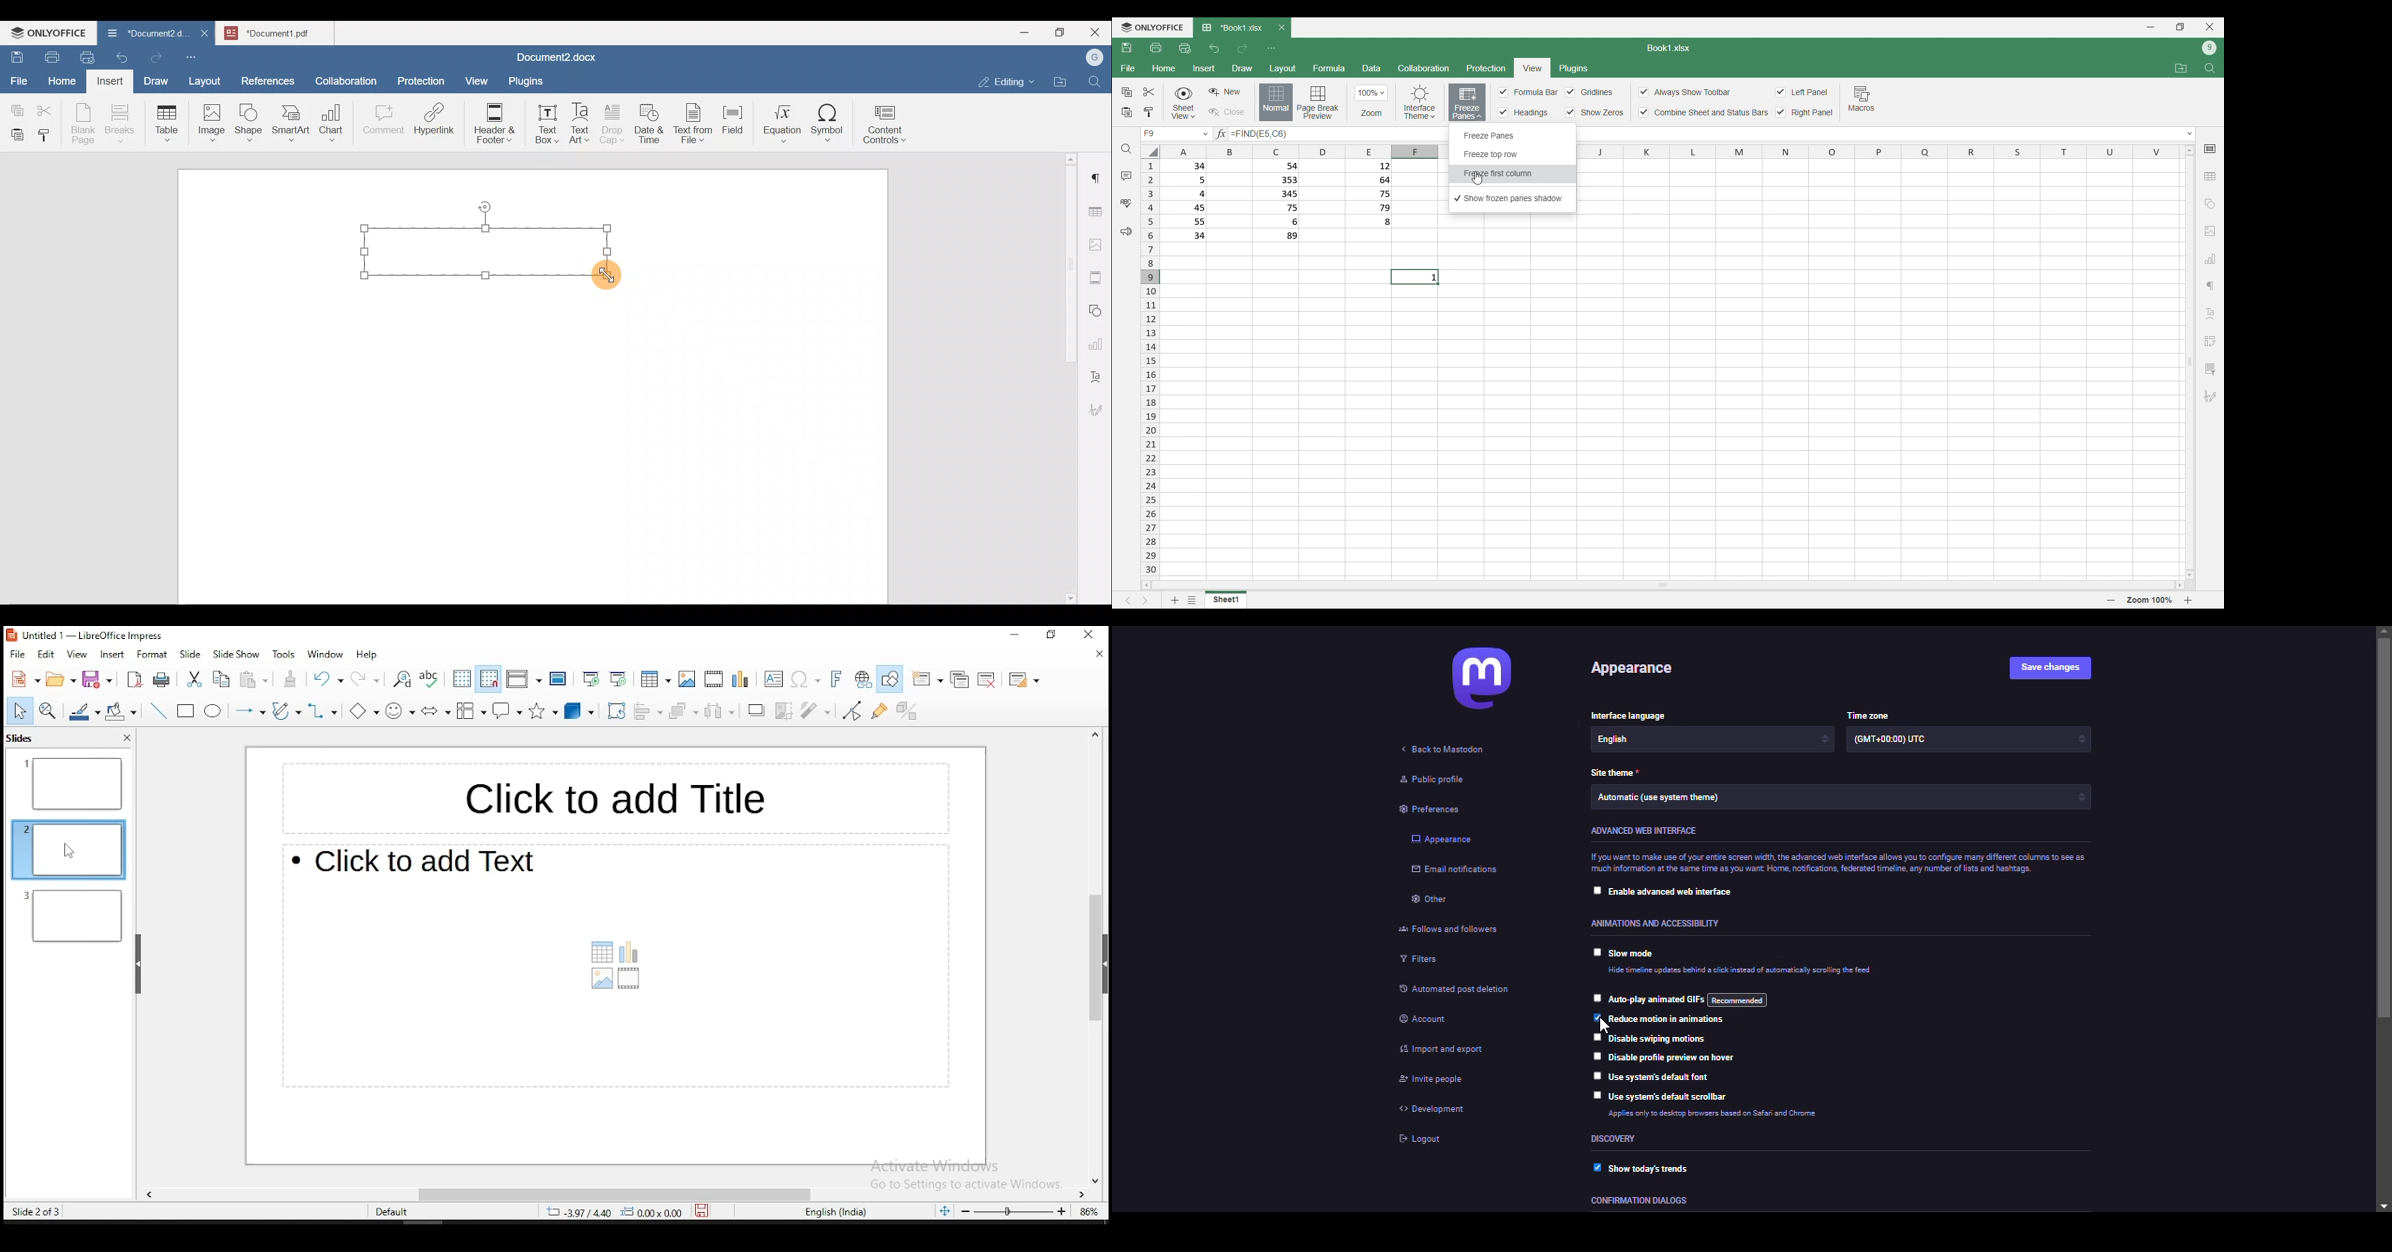 Image resolution: width=2408 pixels, height=1260 pixels. I want to click on Chart, so click(329, 124).